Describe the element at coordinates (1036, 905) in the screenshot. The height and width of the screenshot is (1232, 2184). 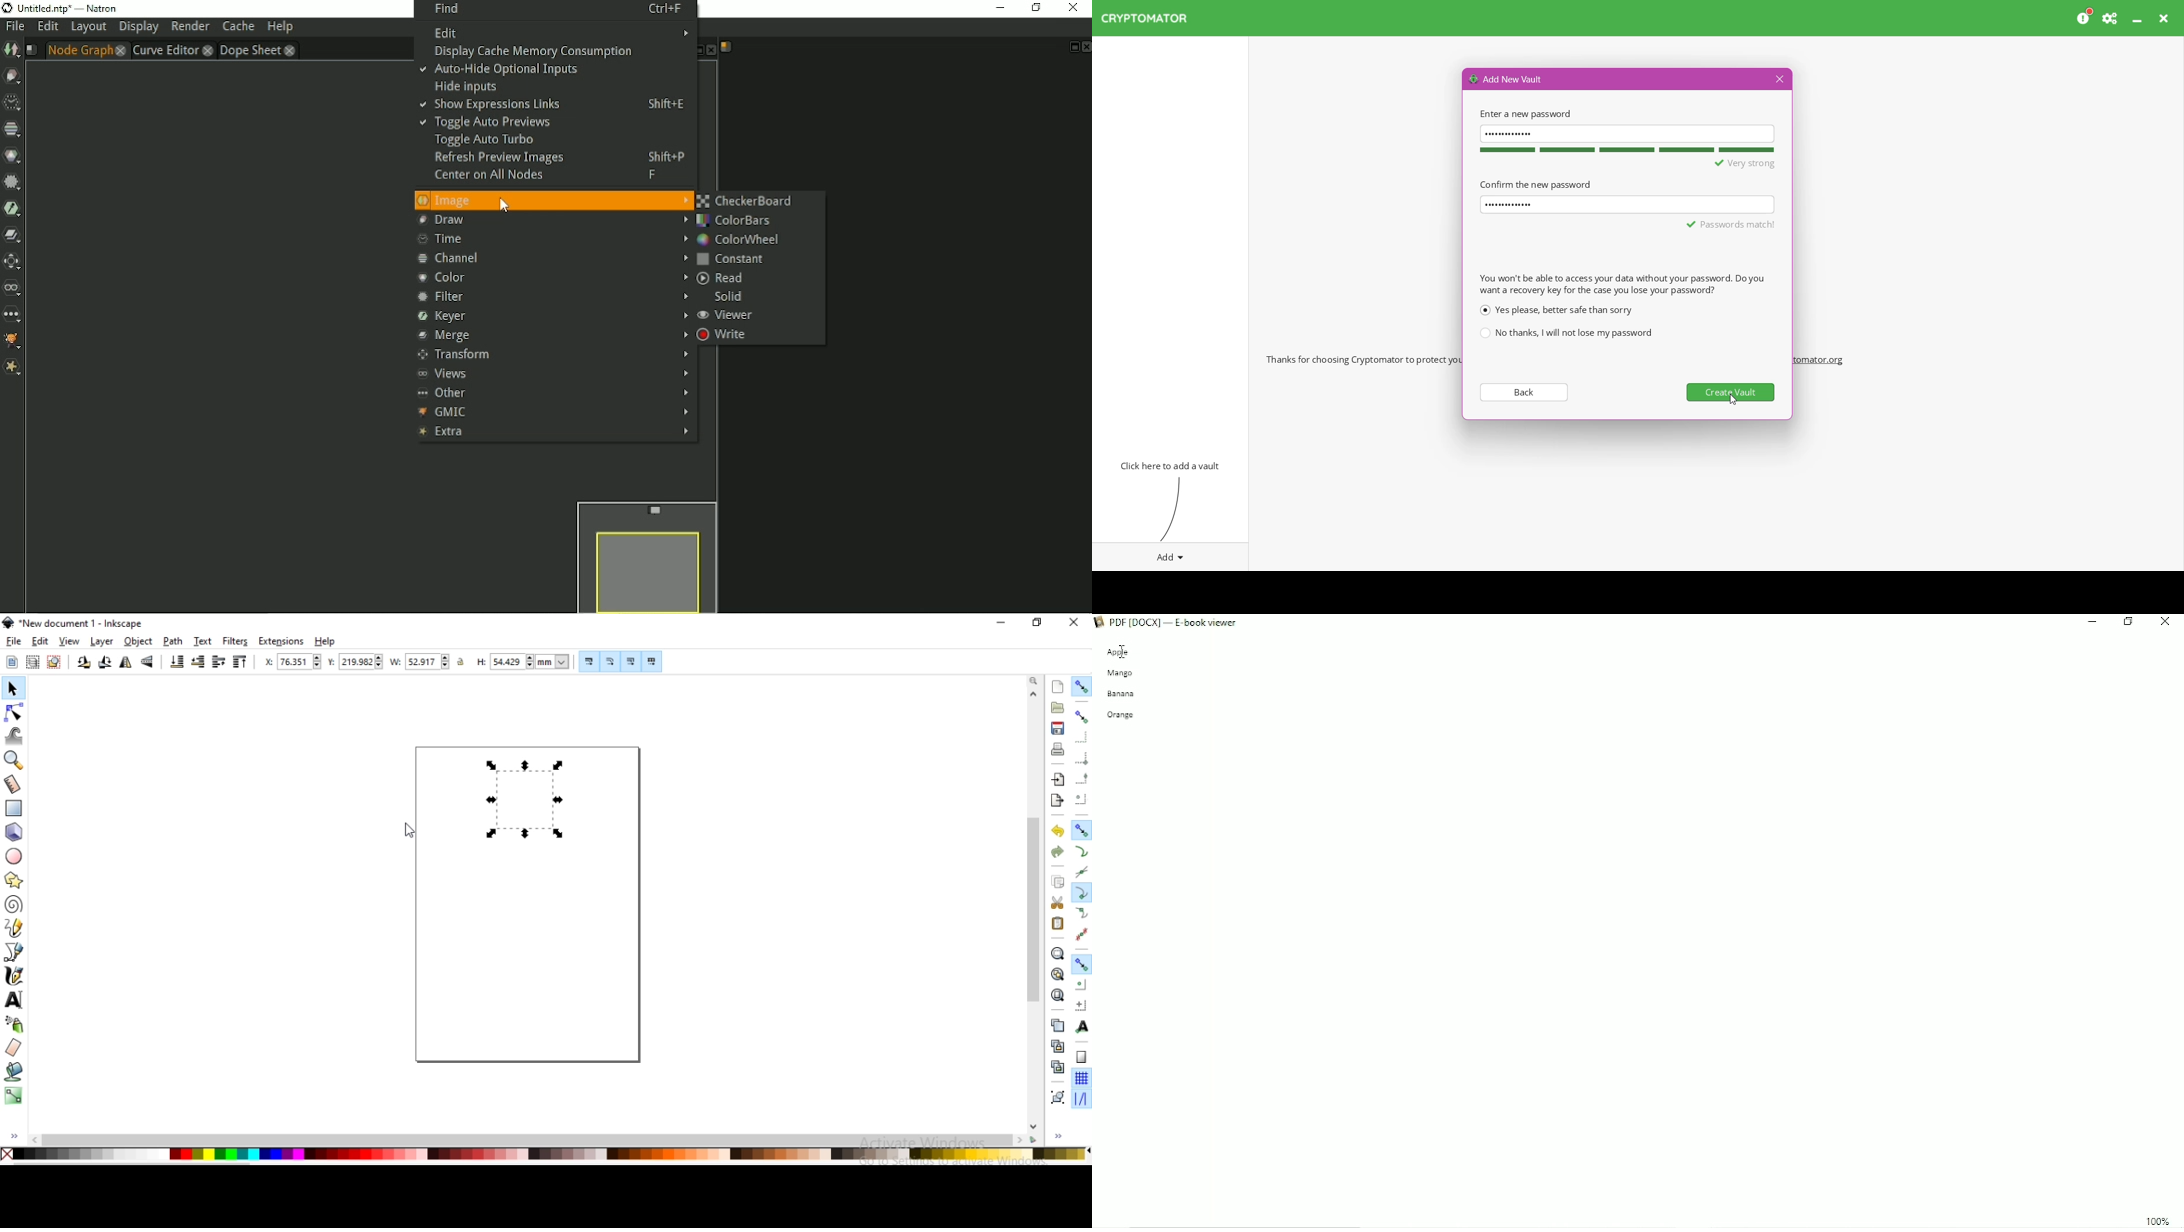
I see `scrollbar` at that location.